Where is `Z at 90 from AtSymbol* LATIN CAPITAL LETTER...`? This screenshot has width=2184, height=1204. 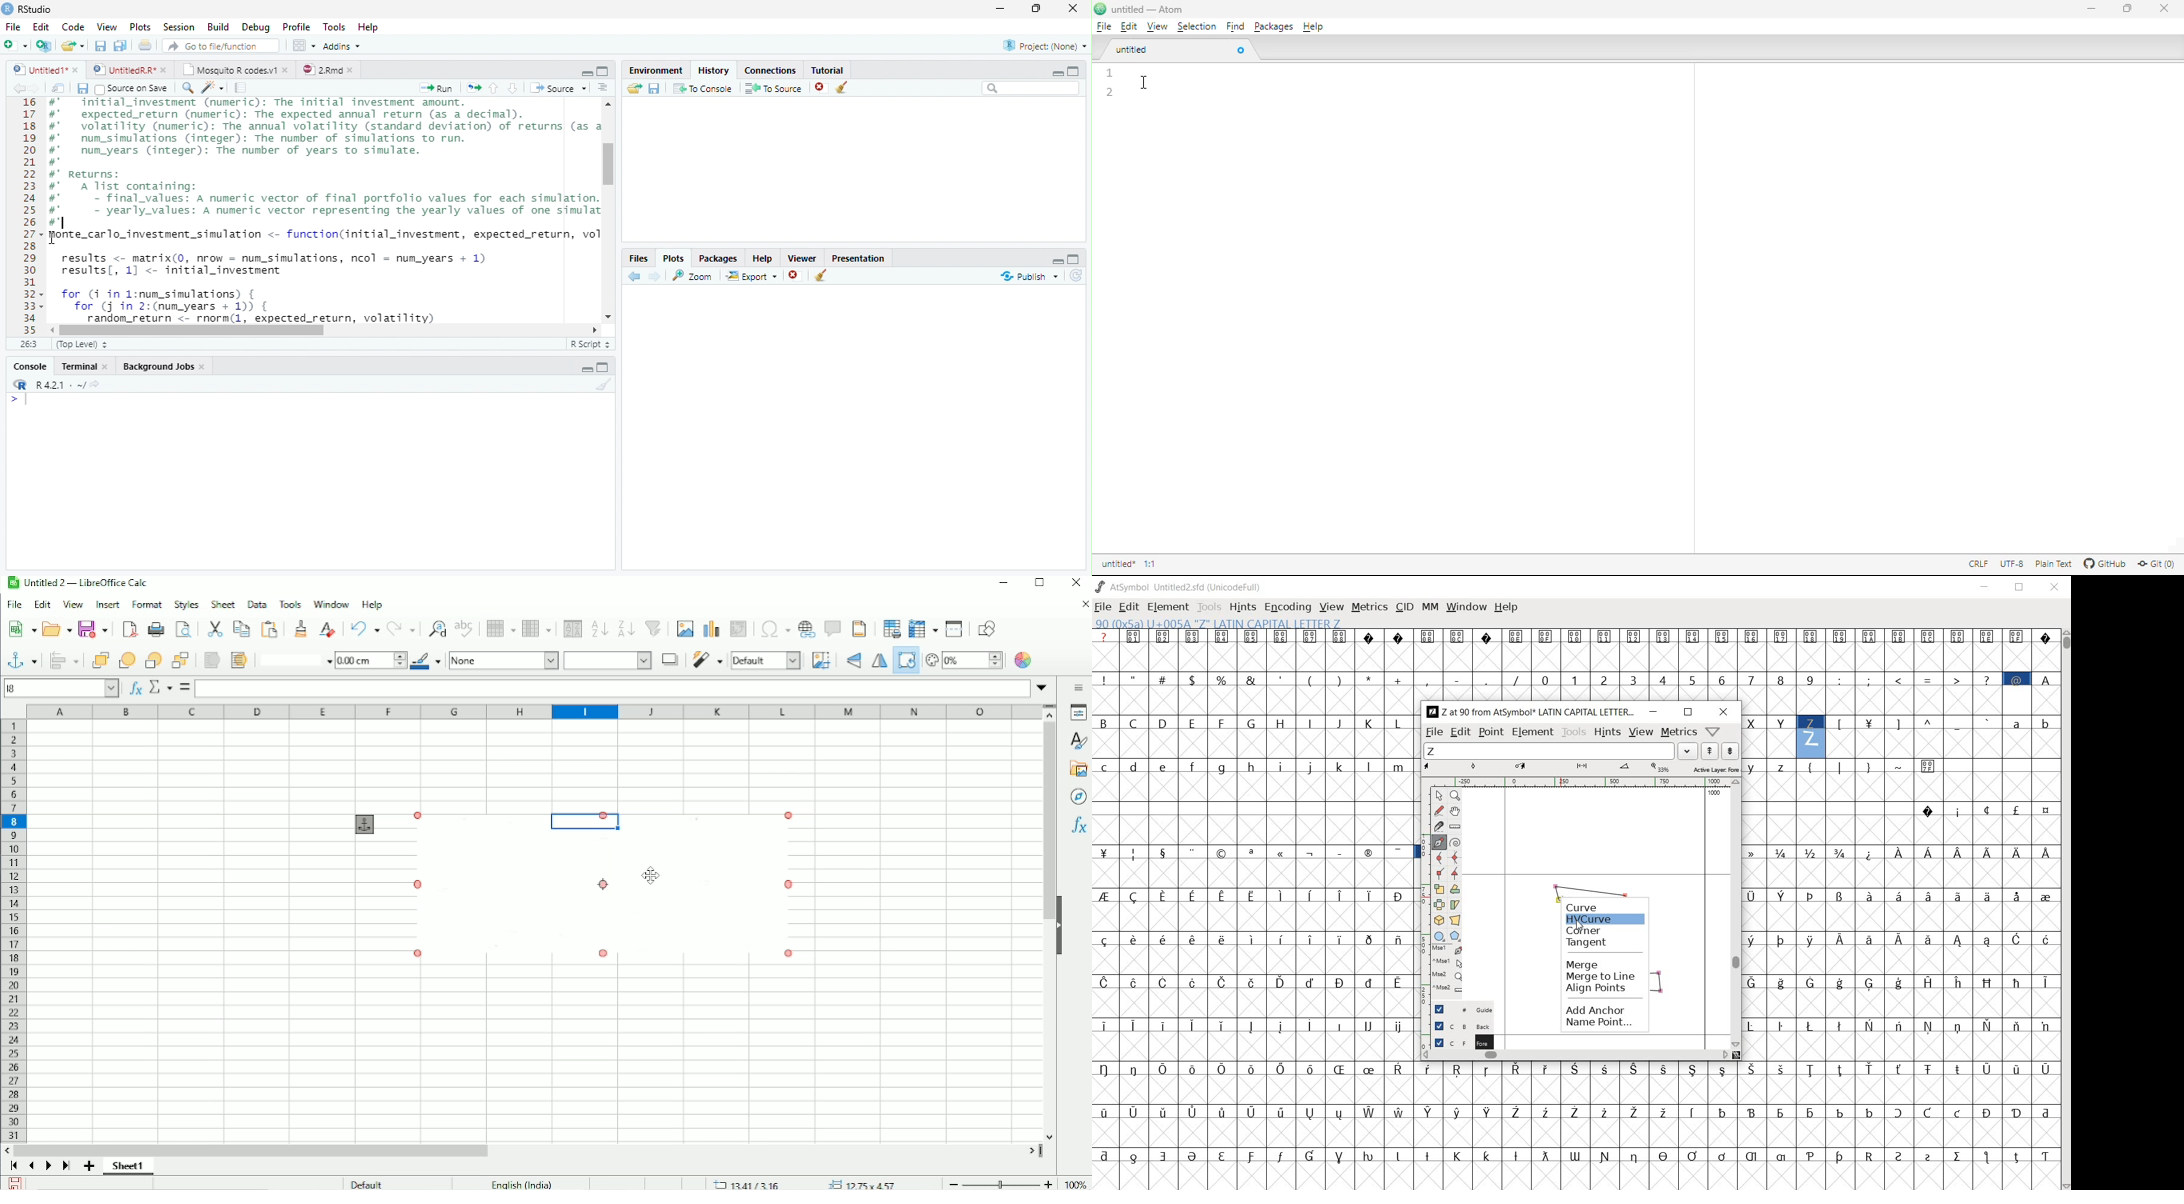
Z at 90 from AtSymbol* LATIN CAPITAL LETTER... is located at coordinates (1530, 712).